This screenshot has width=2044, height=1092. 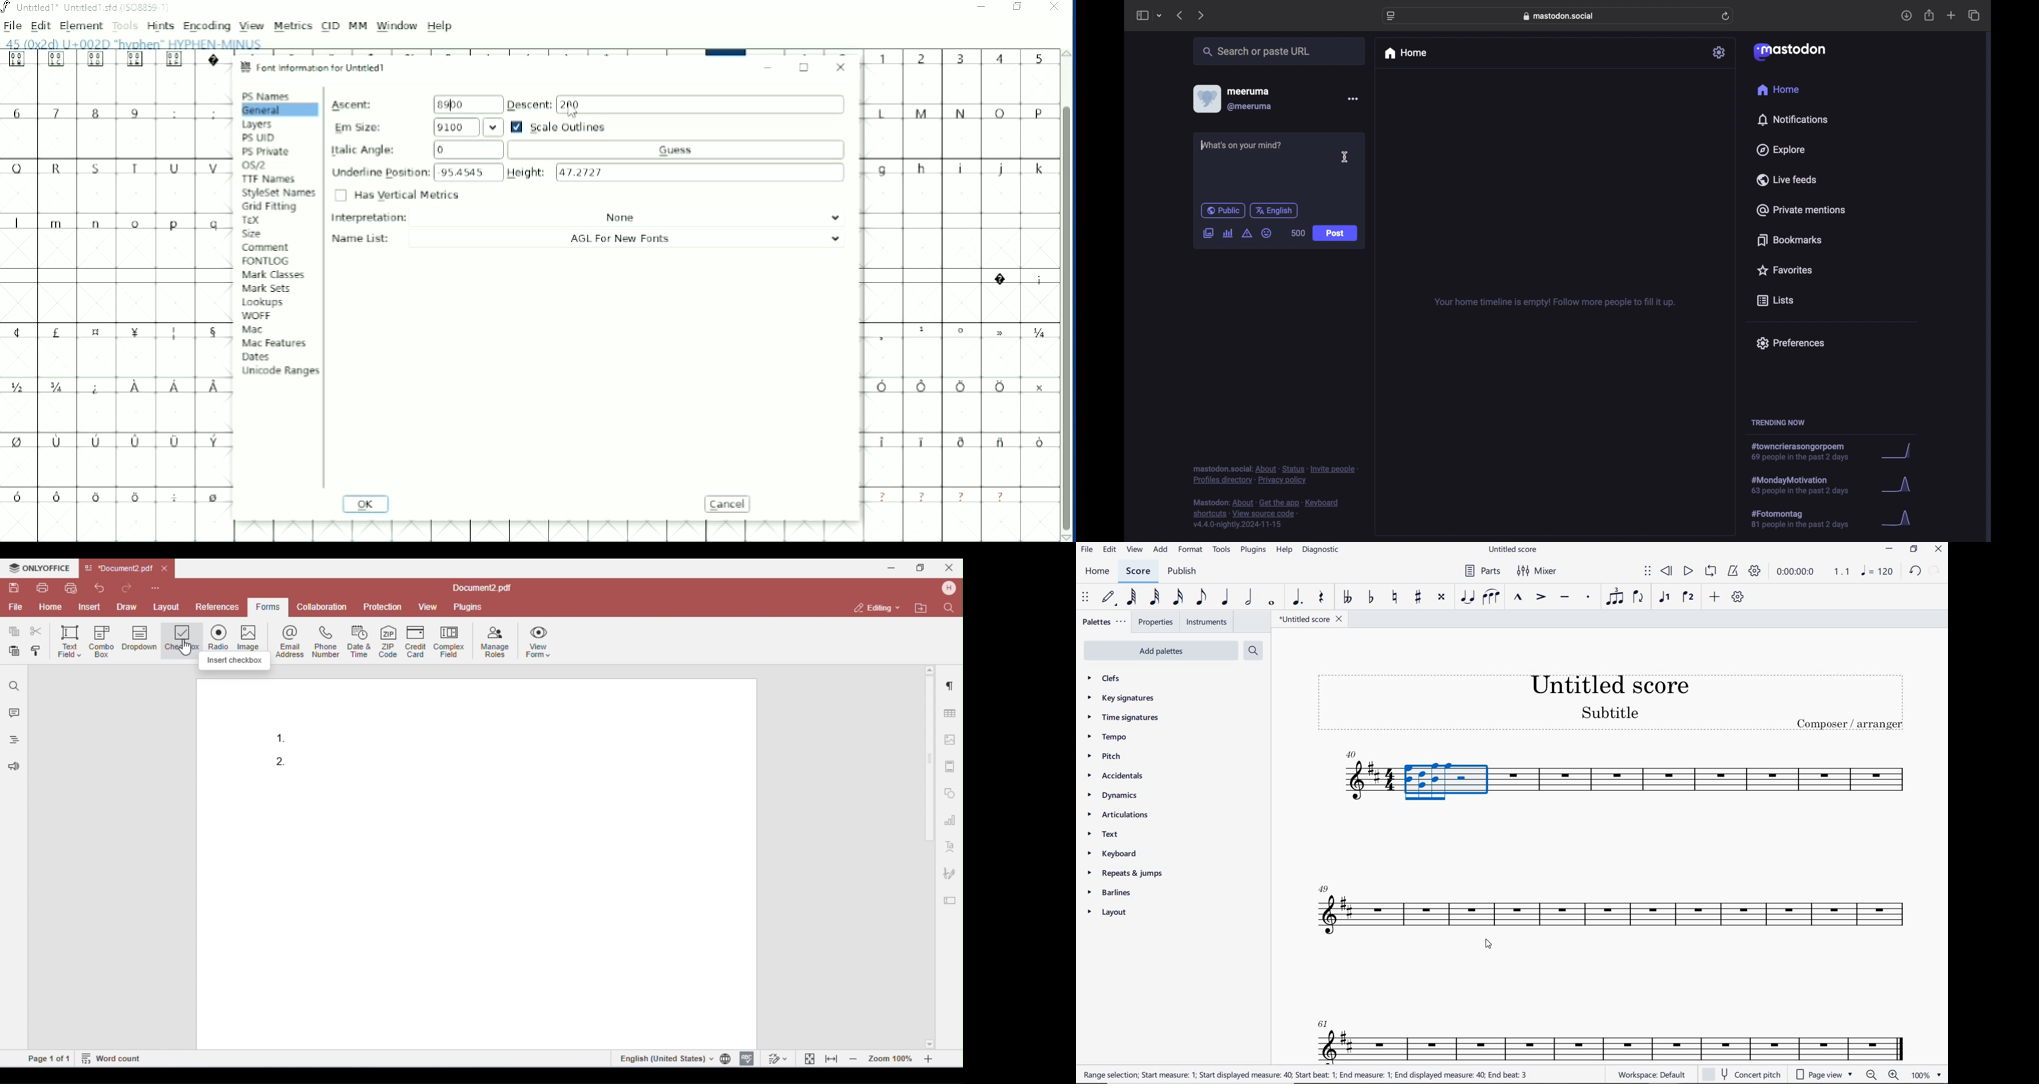 What do you see at coordinates (1790, 240) in the screenshot?
I see `bookmarks` at bounding box center [1790, 240].